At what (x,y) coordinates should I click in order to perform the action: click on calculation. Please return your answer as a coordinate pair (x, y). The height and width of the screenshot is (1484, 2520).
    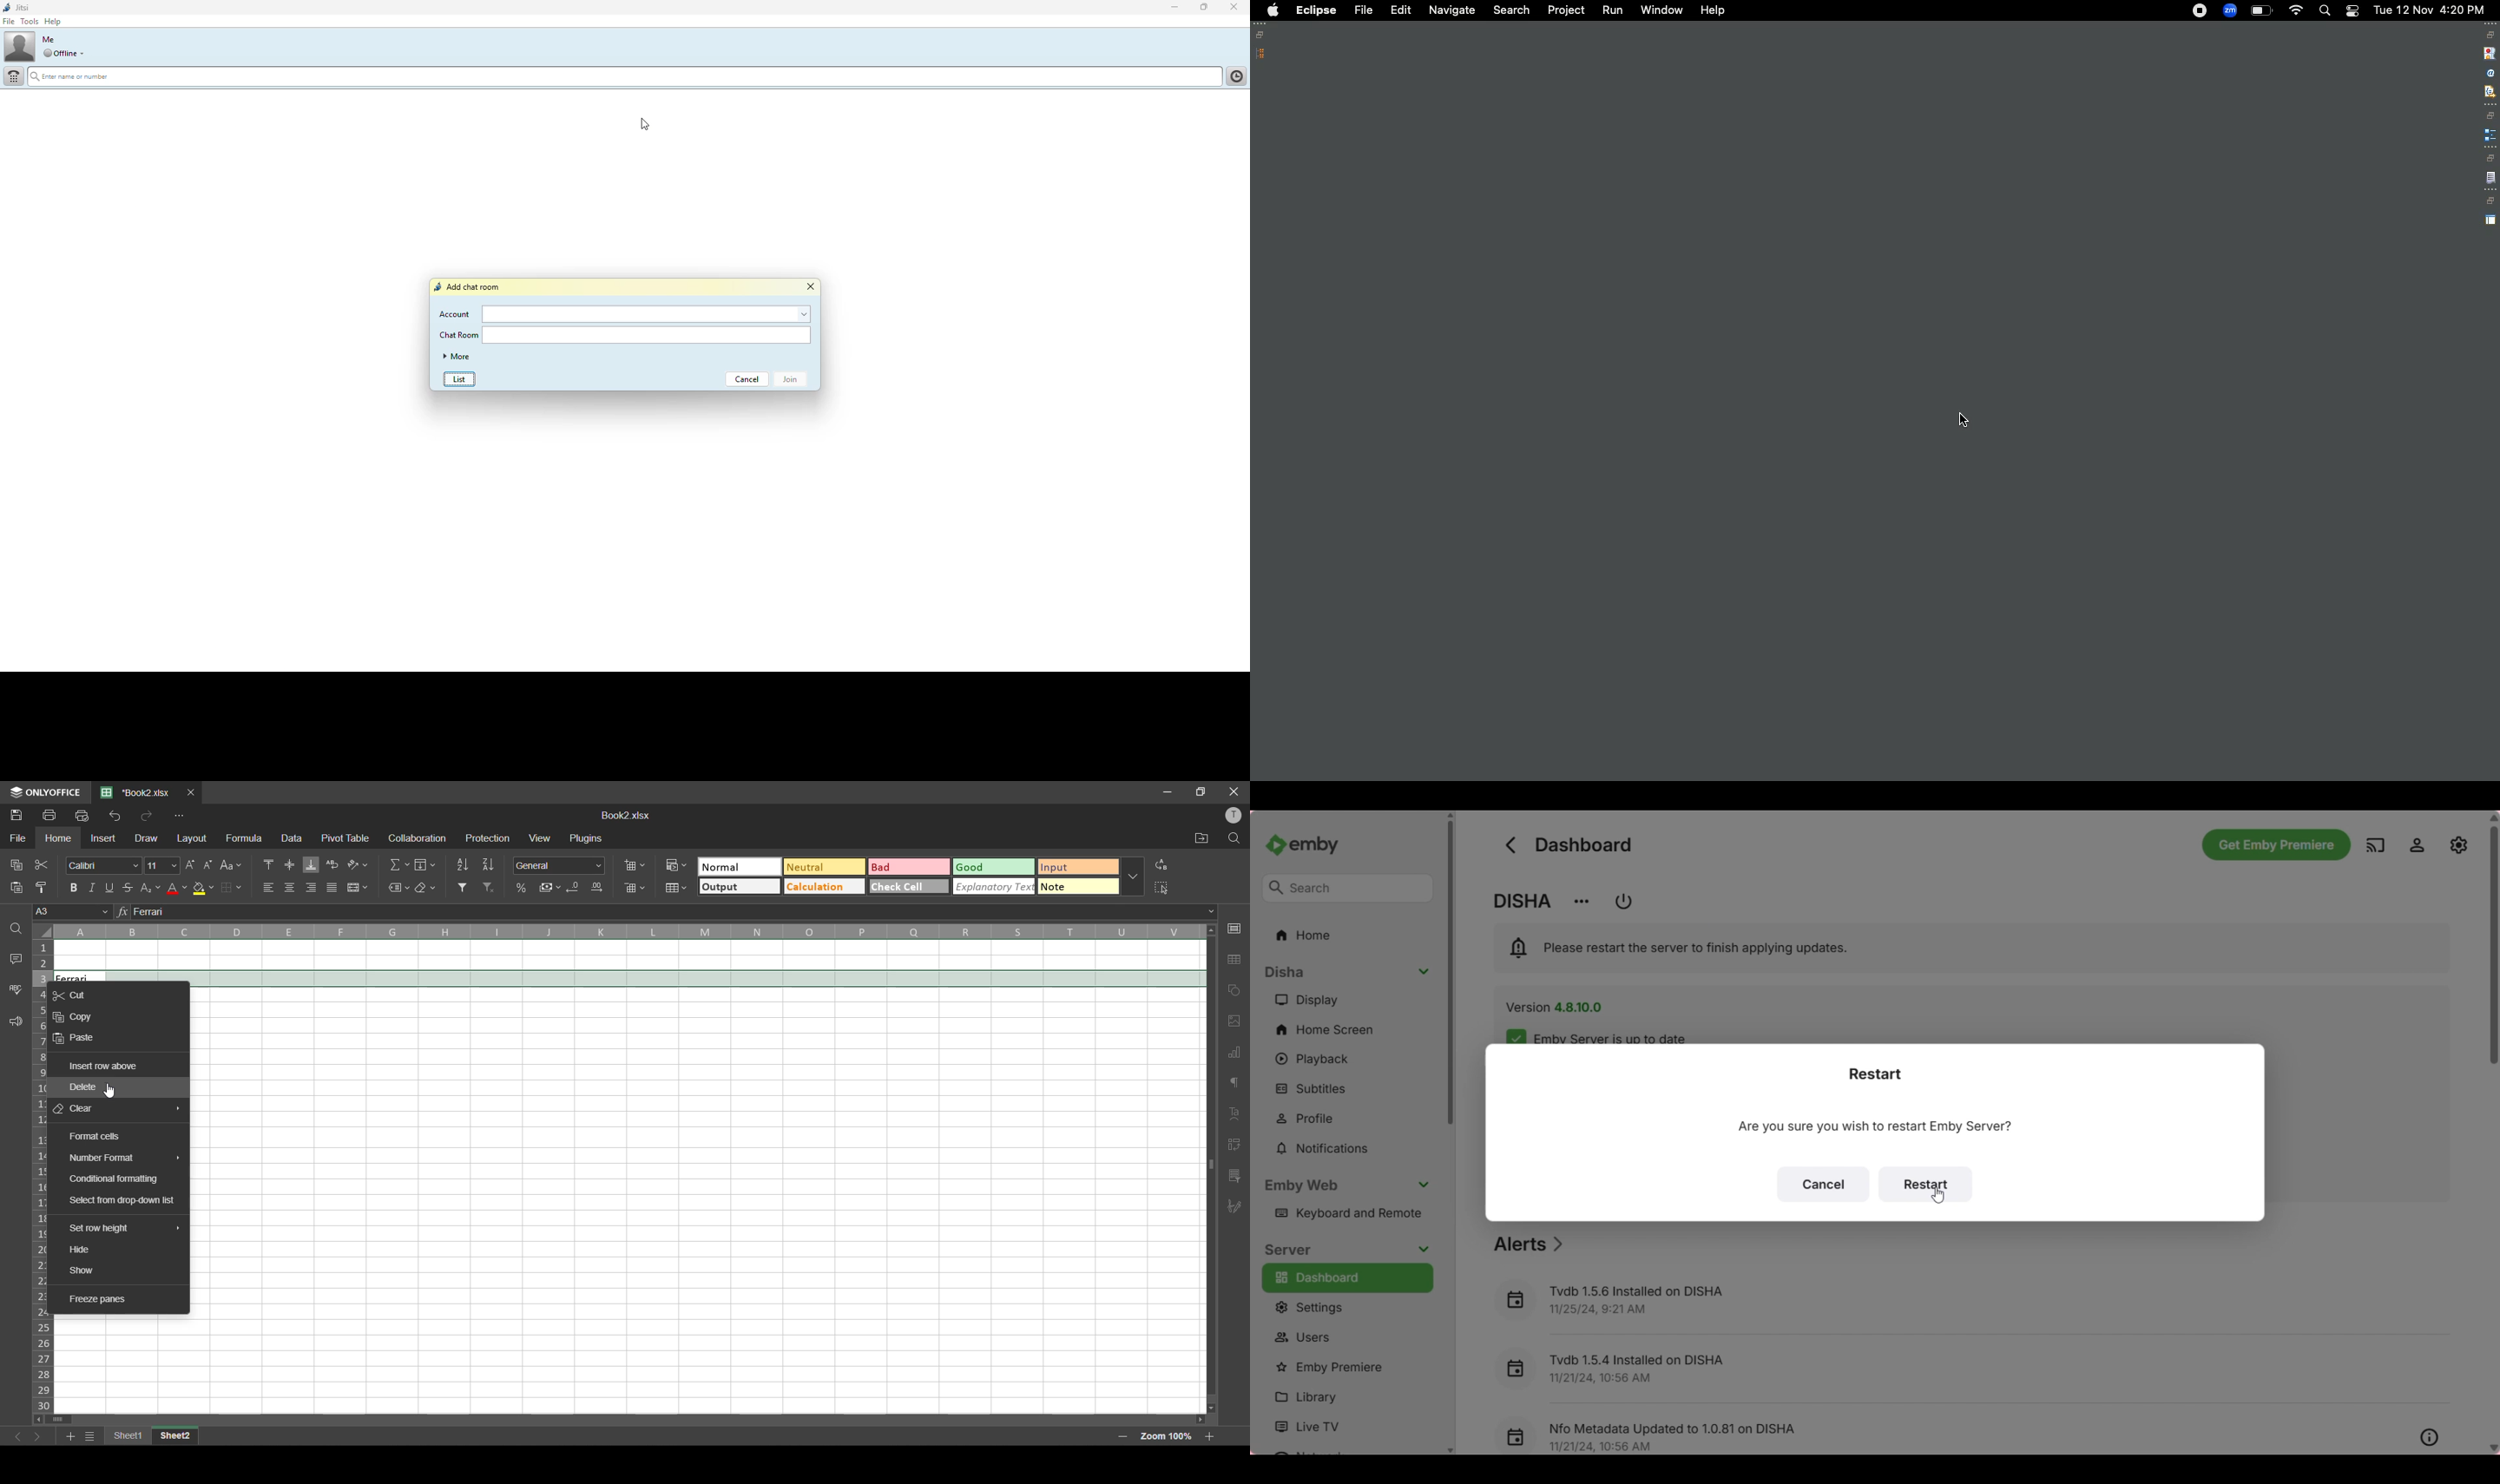
    Looking at the image, I should click on (827, 886).